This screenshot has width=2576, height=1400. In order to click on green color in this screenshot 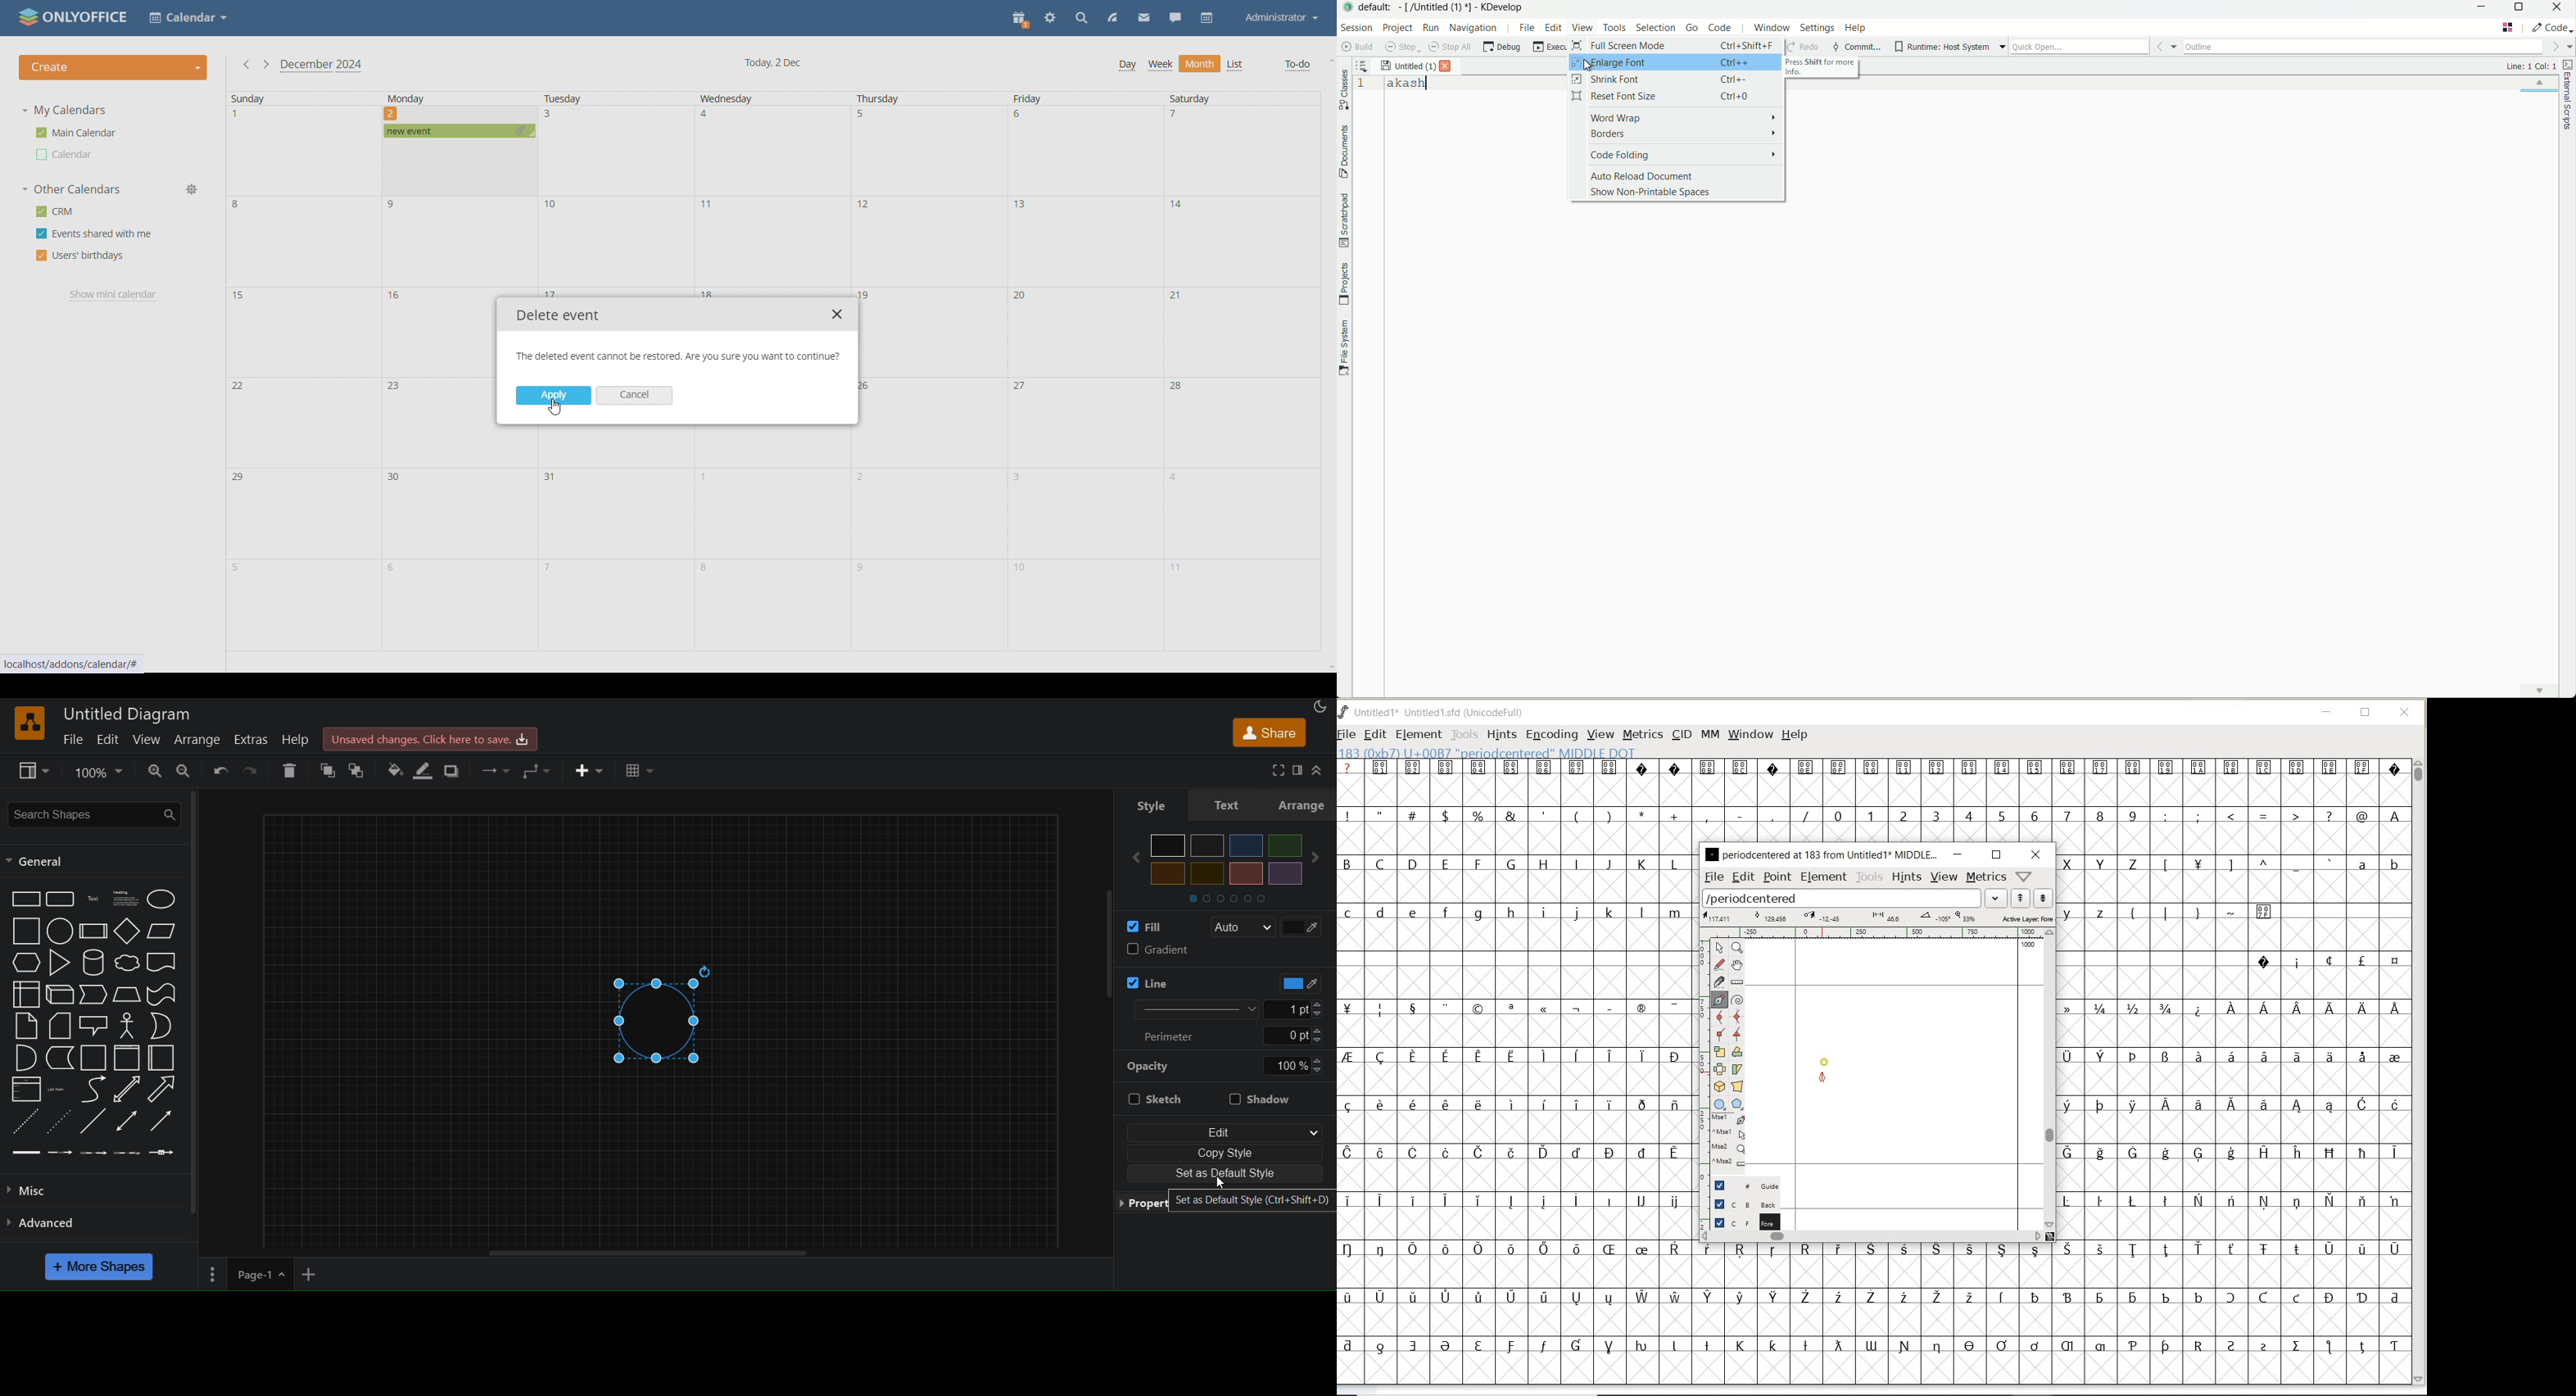, I will do `click(1284, 845)`.